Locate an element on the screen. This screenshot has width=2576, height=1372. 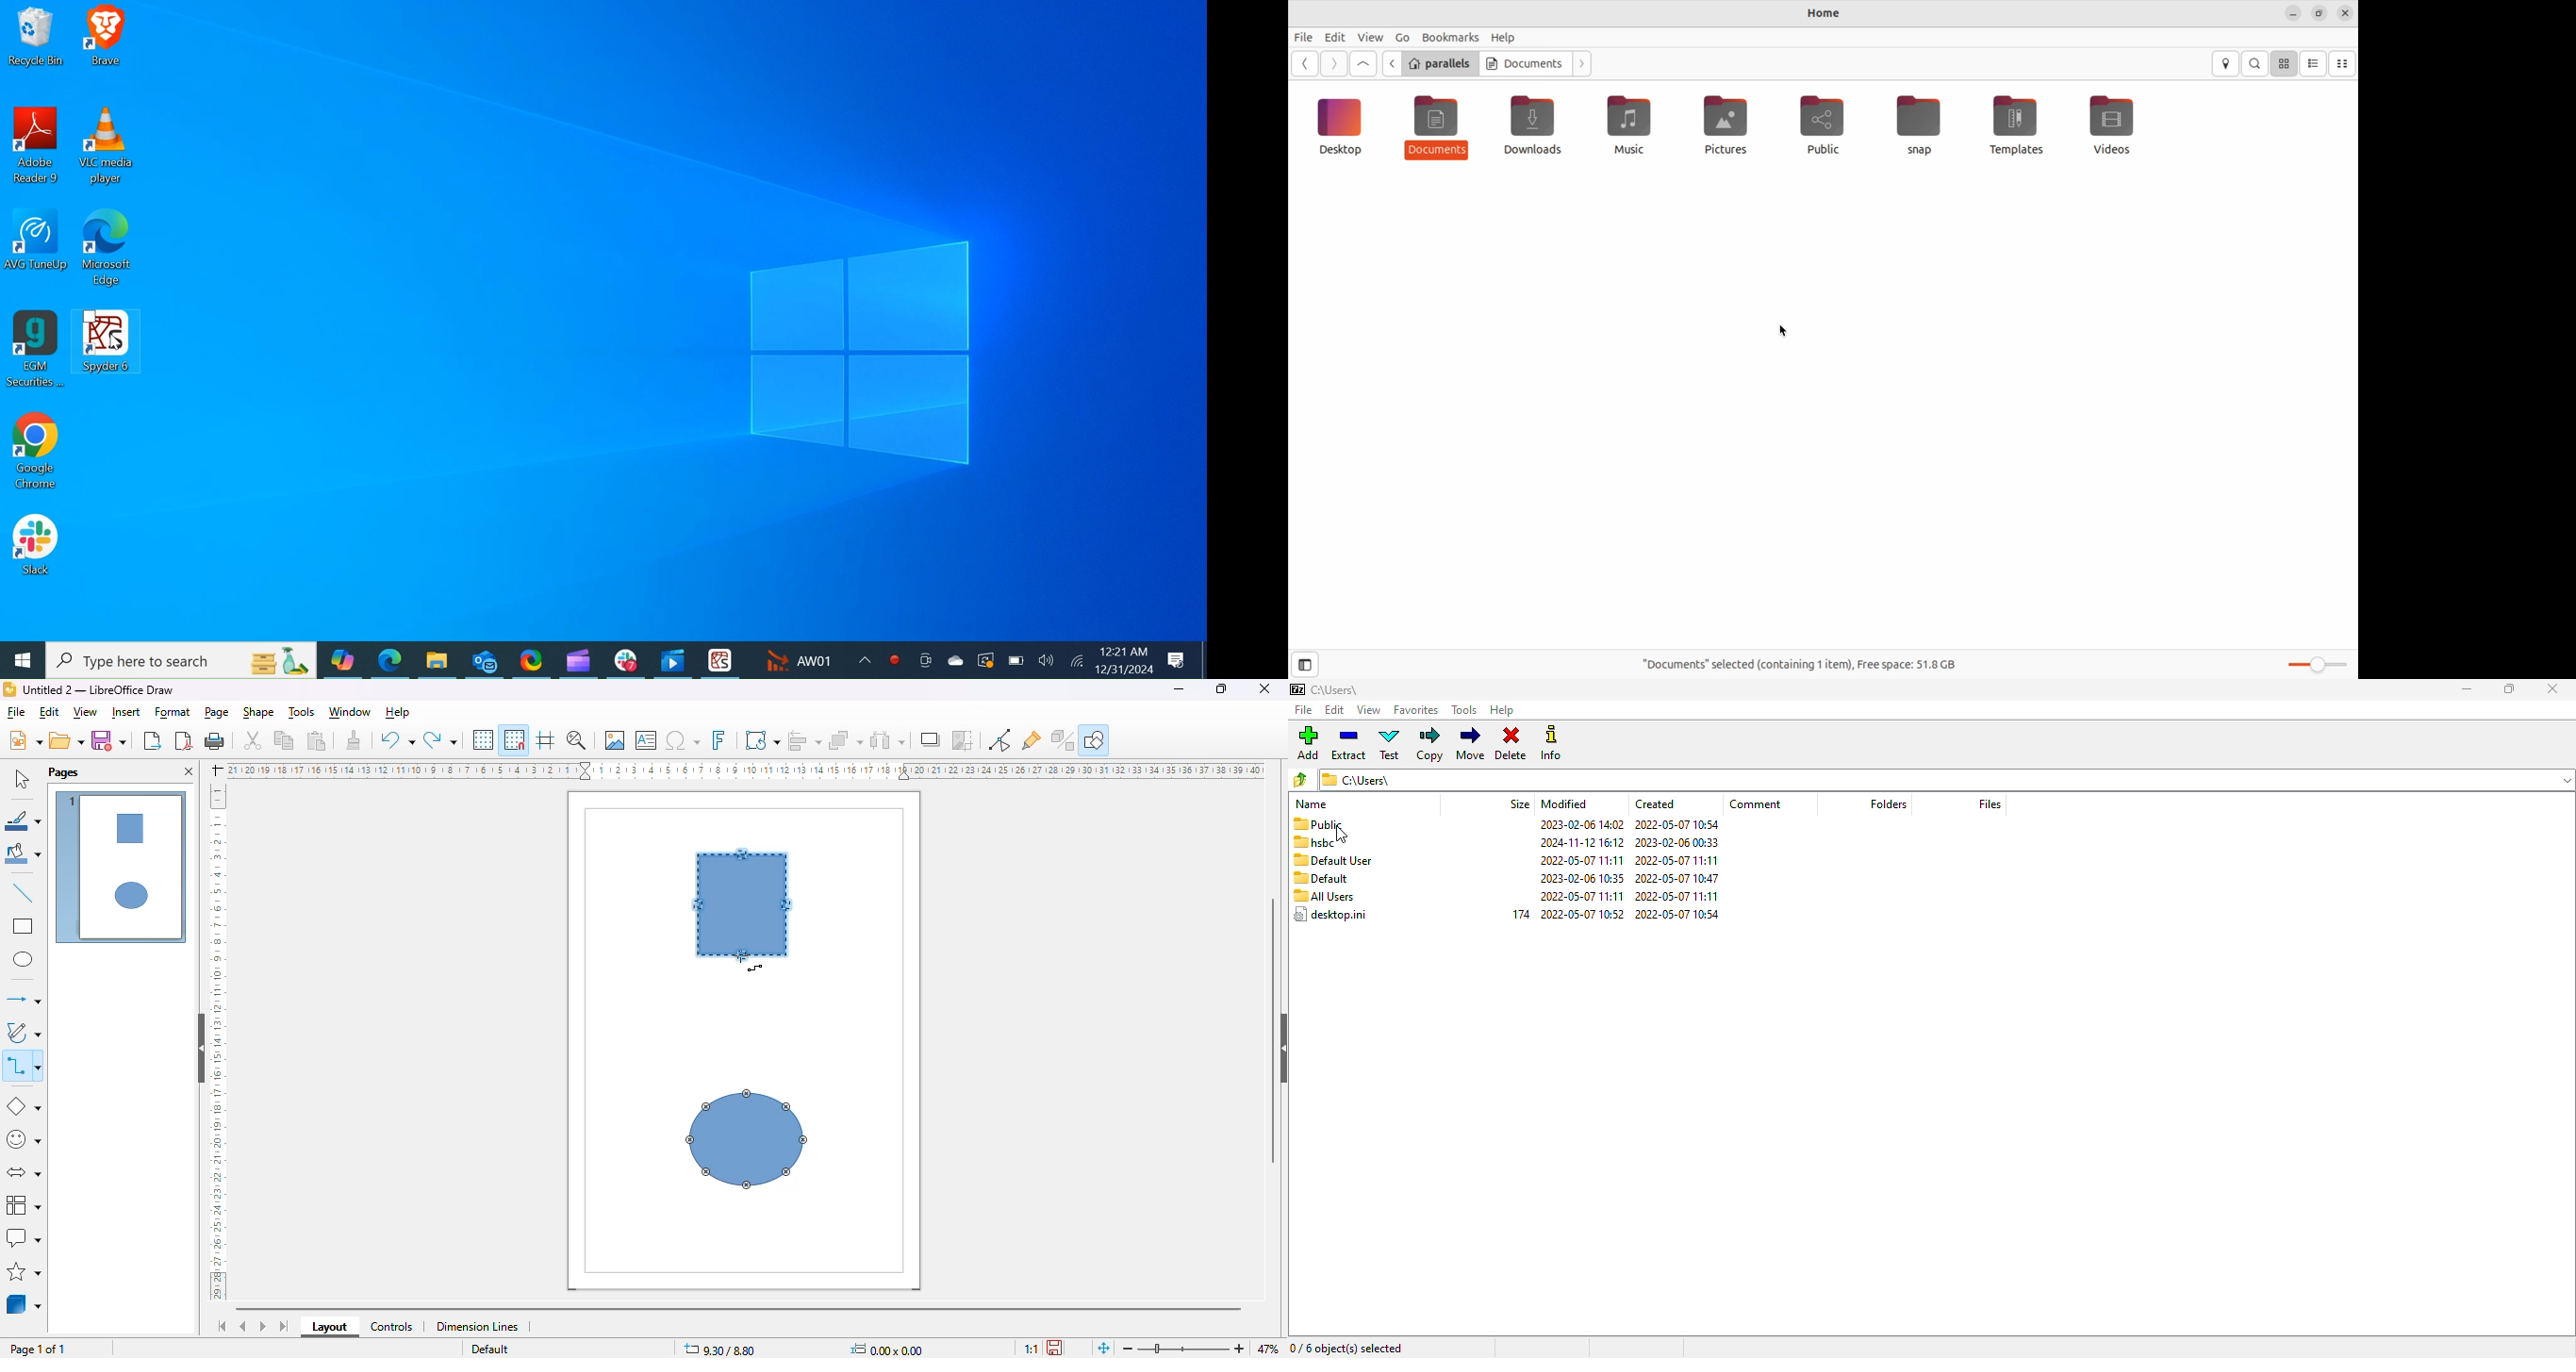
shadow is located at coordinates (932, 740).